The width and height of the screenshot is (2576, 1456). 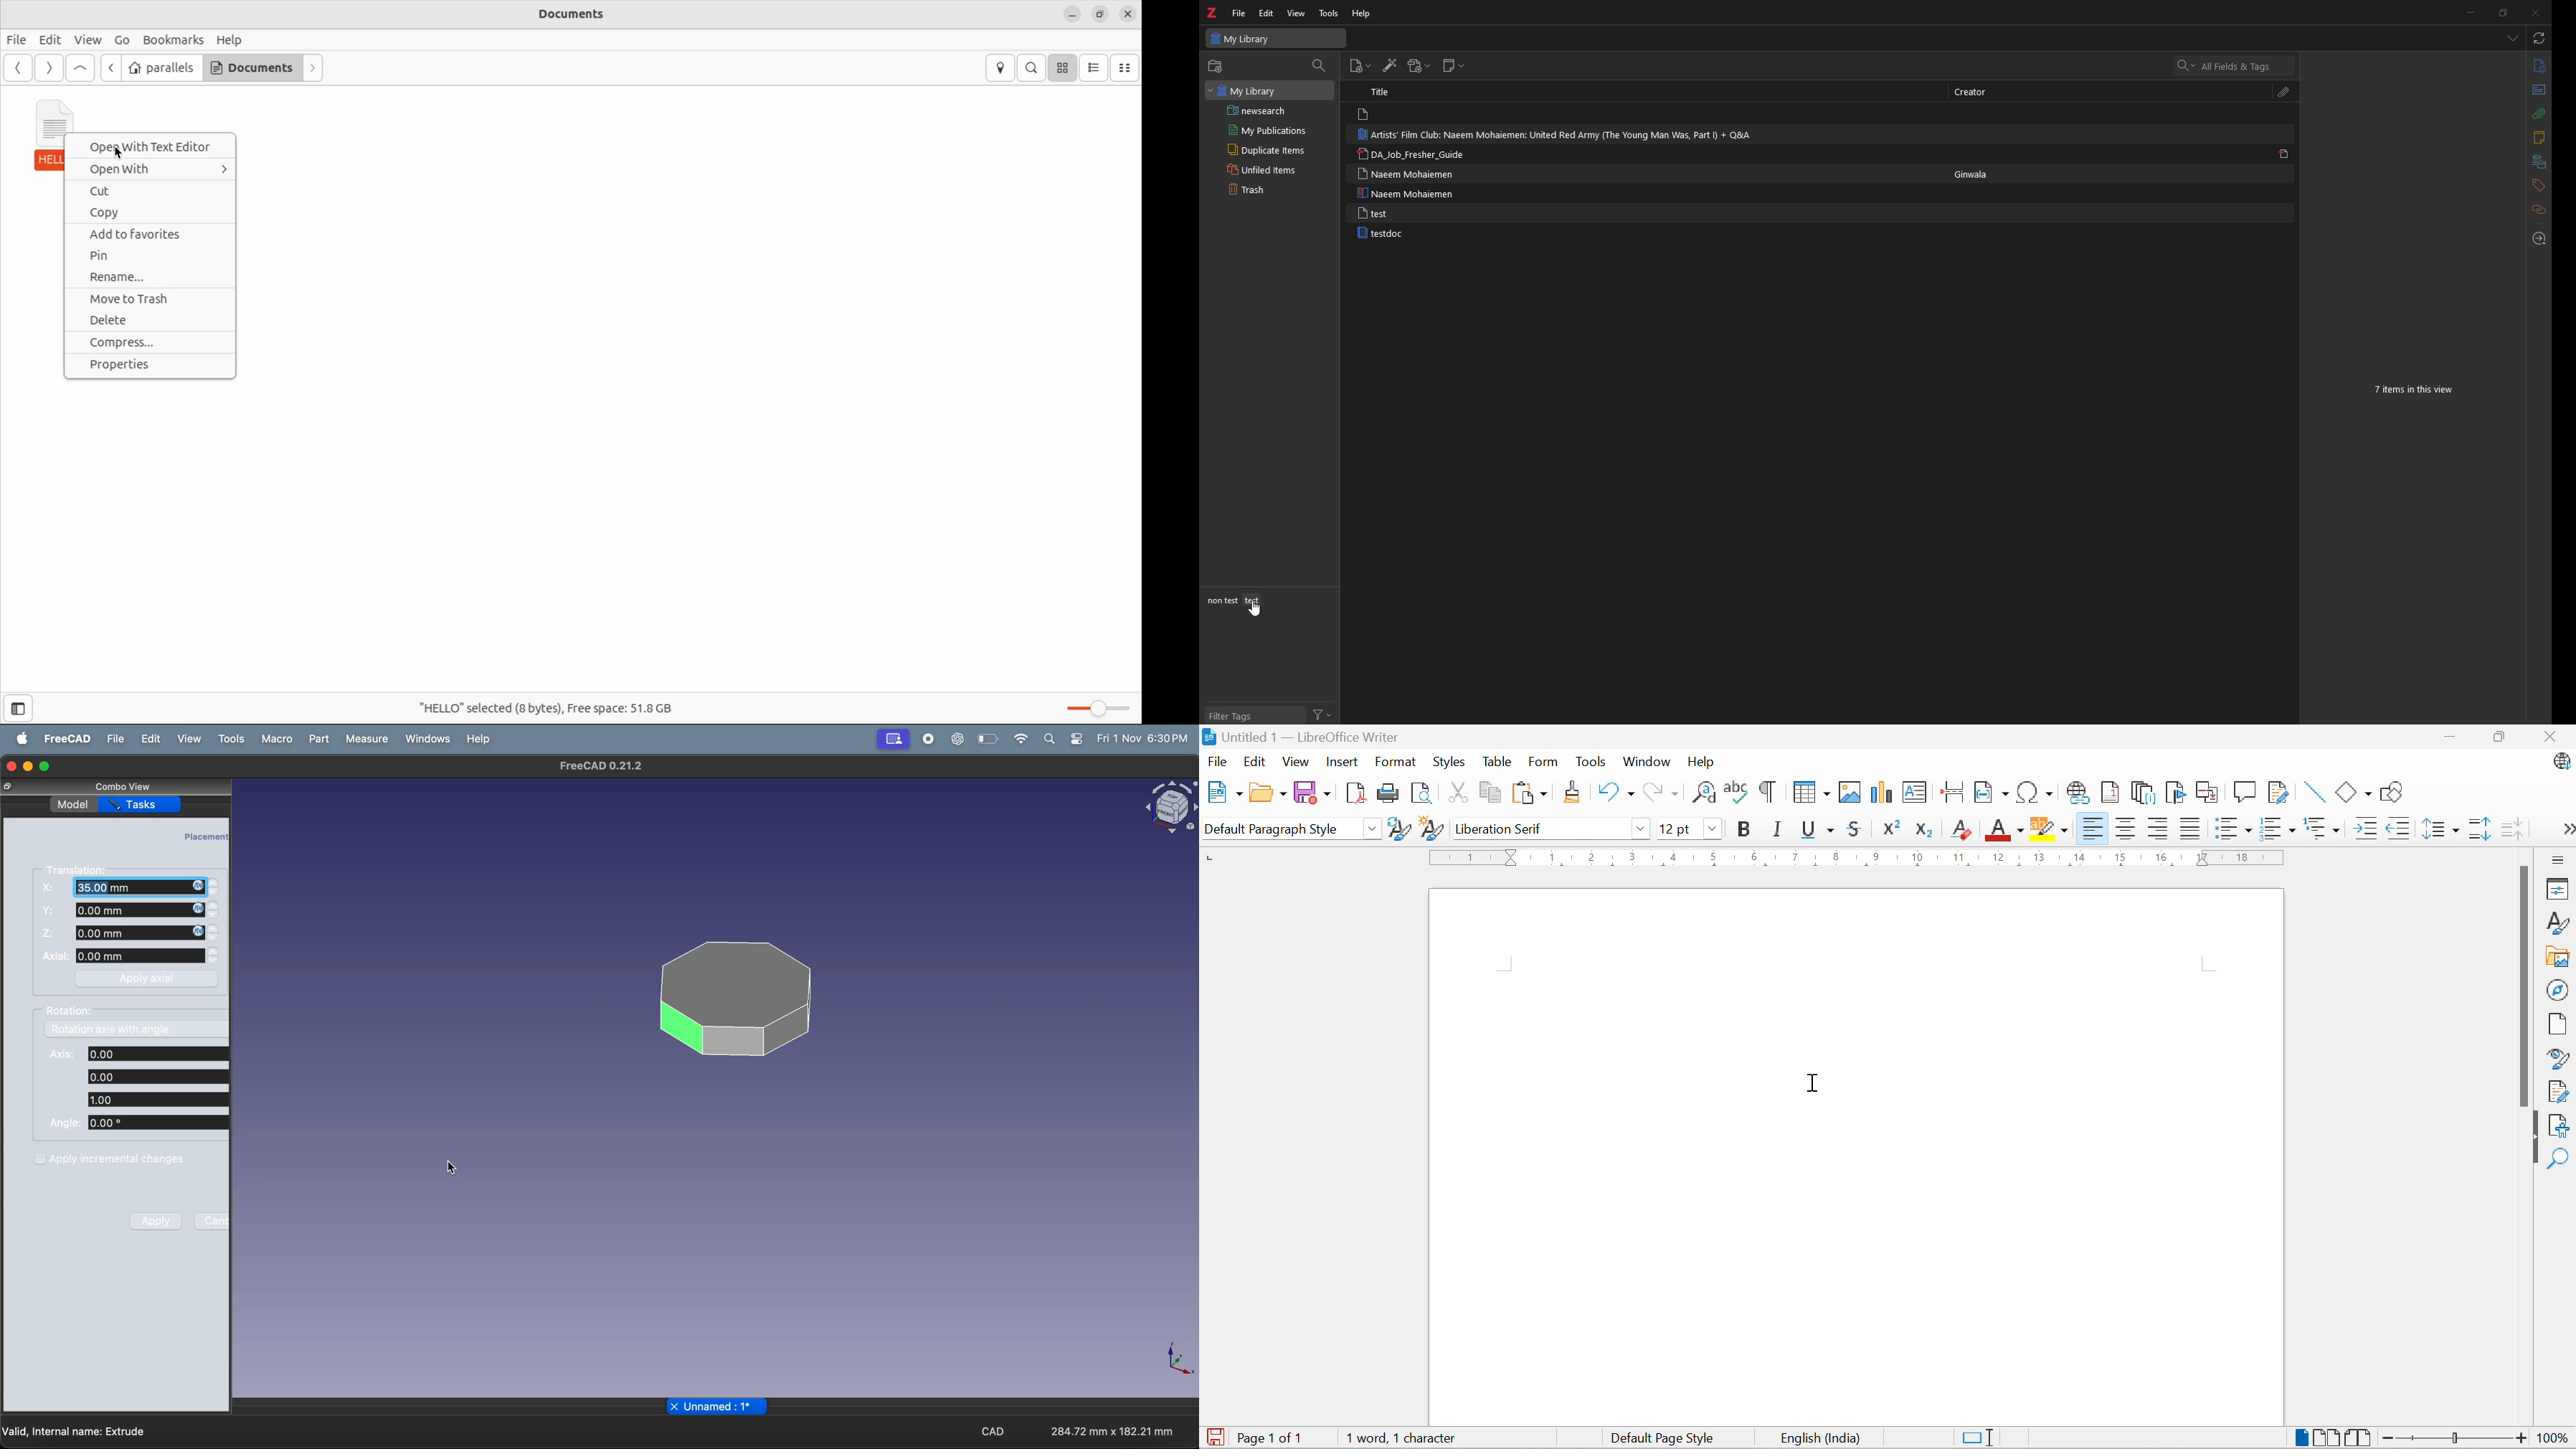 I want to click on Search, so click(x=1033, y=68).